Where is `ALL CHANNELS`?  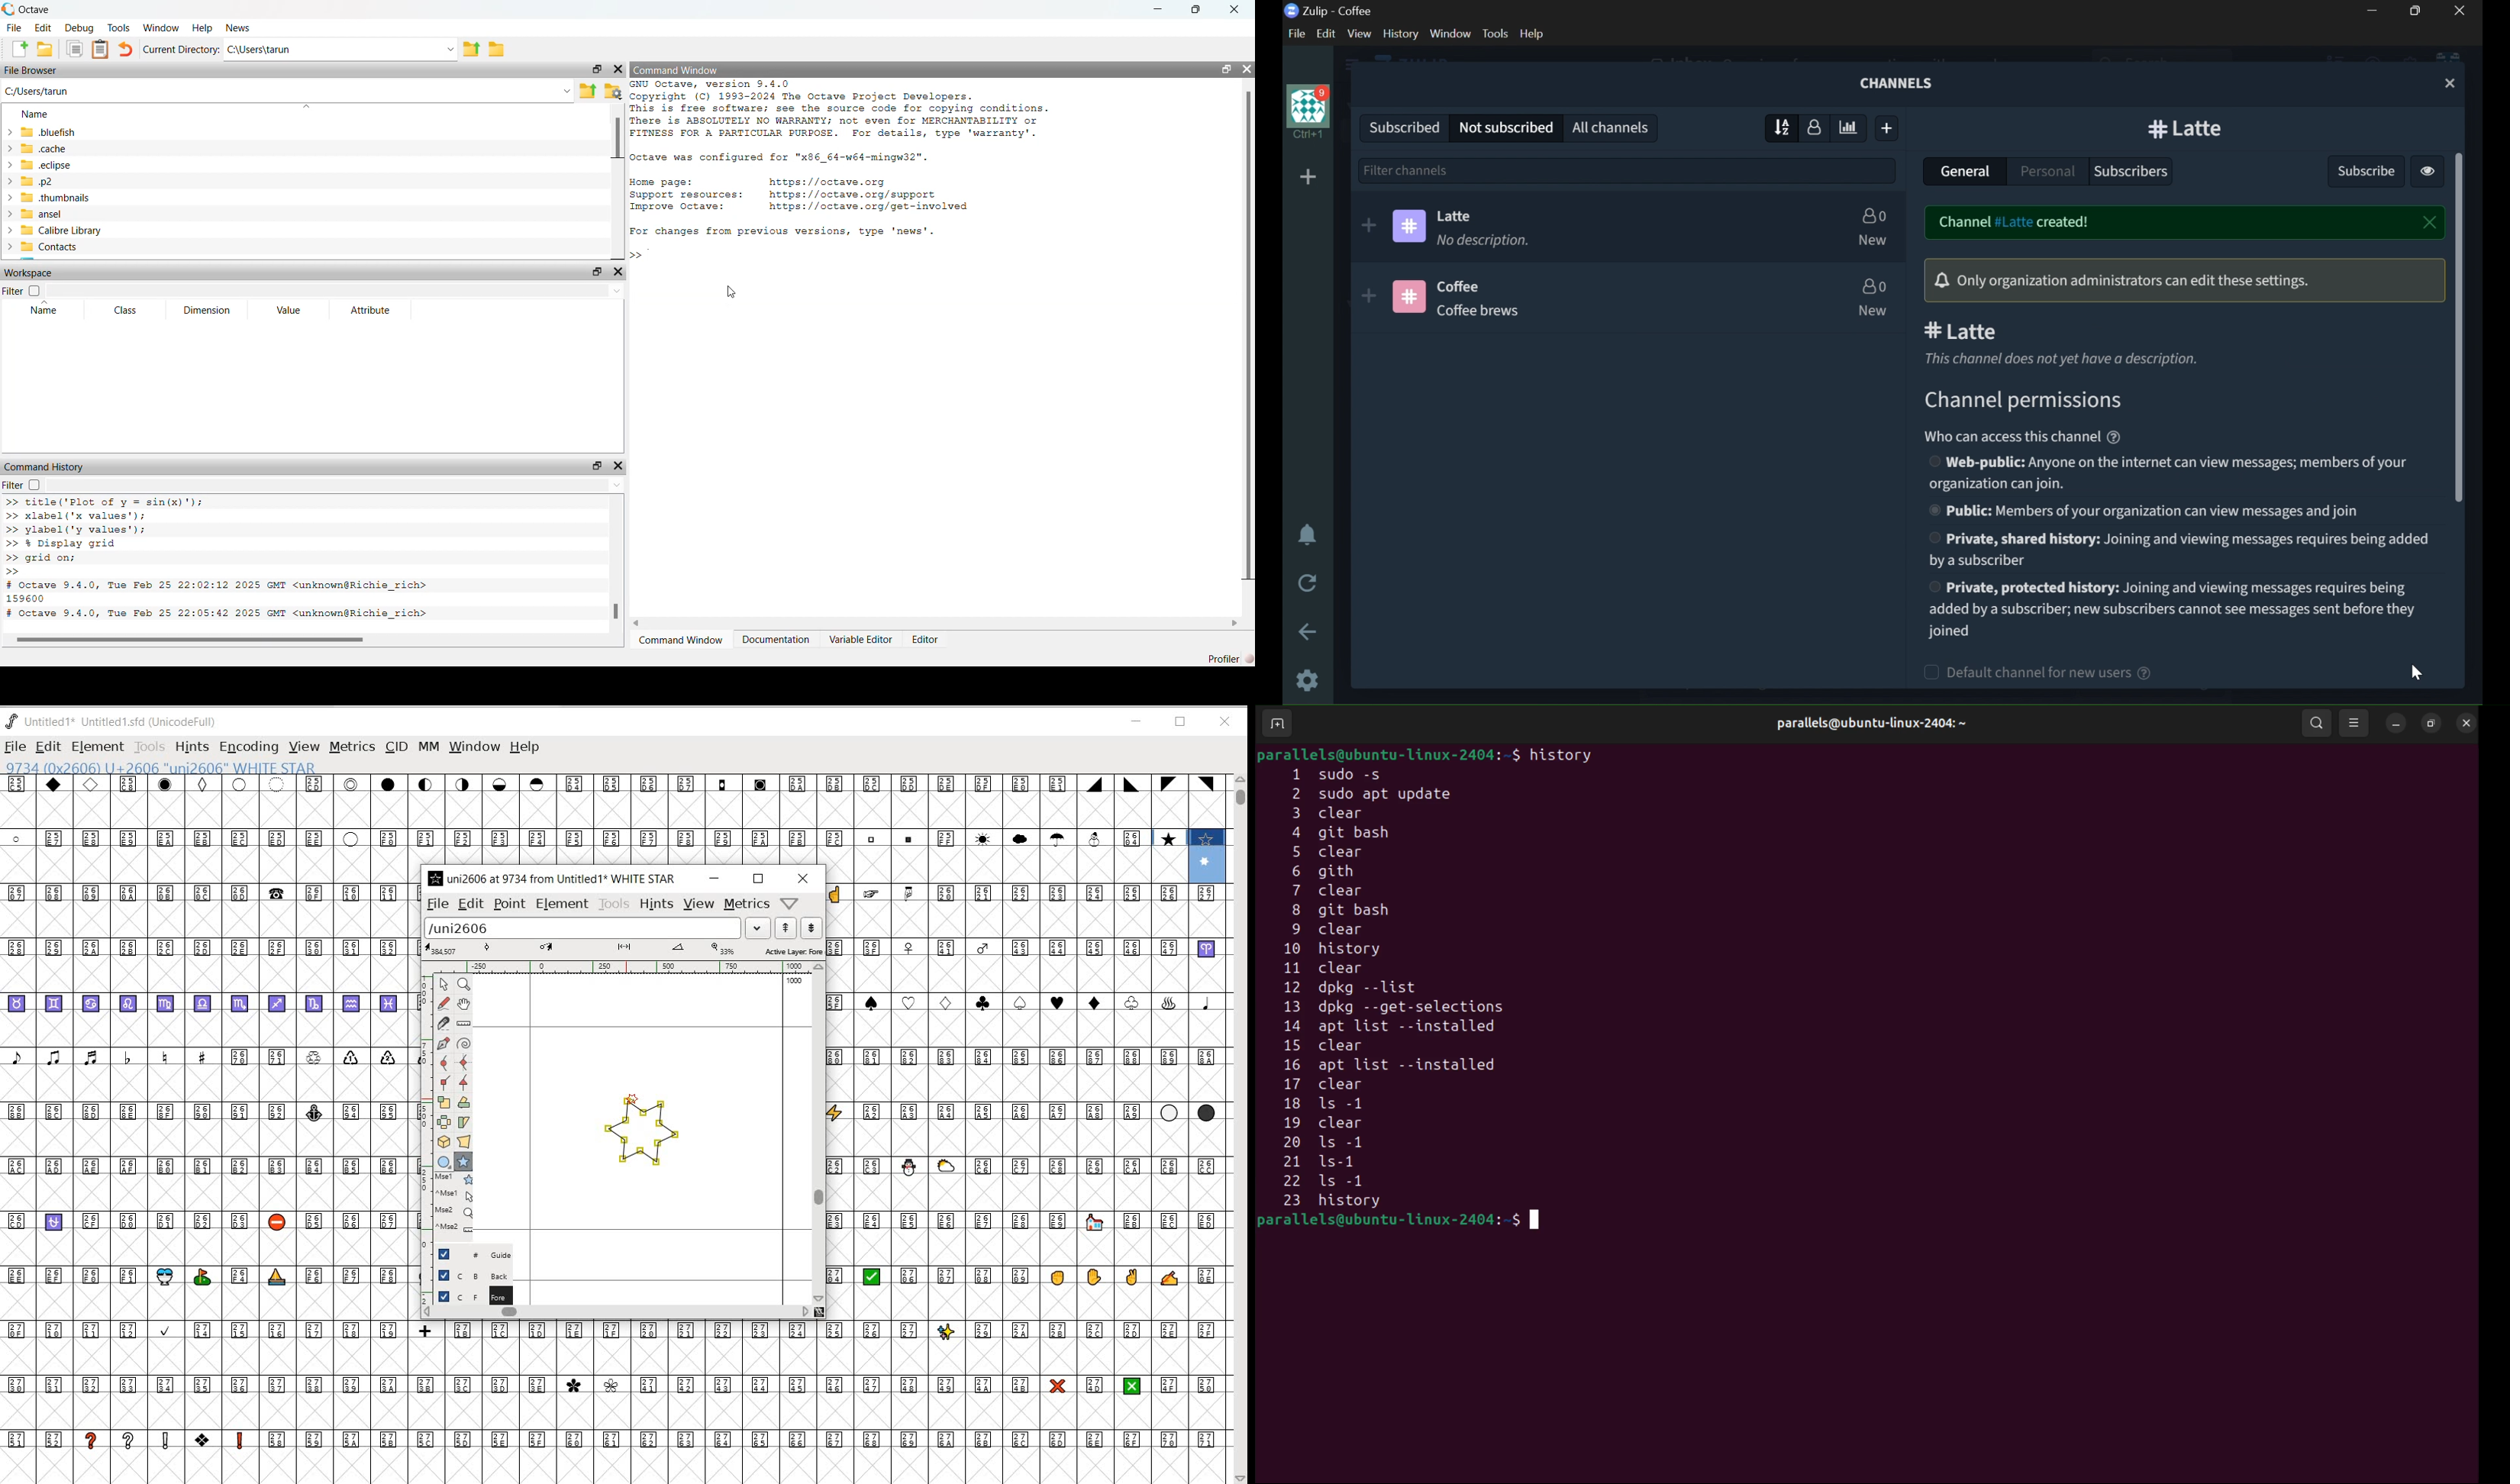 ALL CHANNELS is located at coordinates (1613, 127).